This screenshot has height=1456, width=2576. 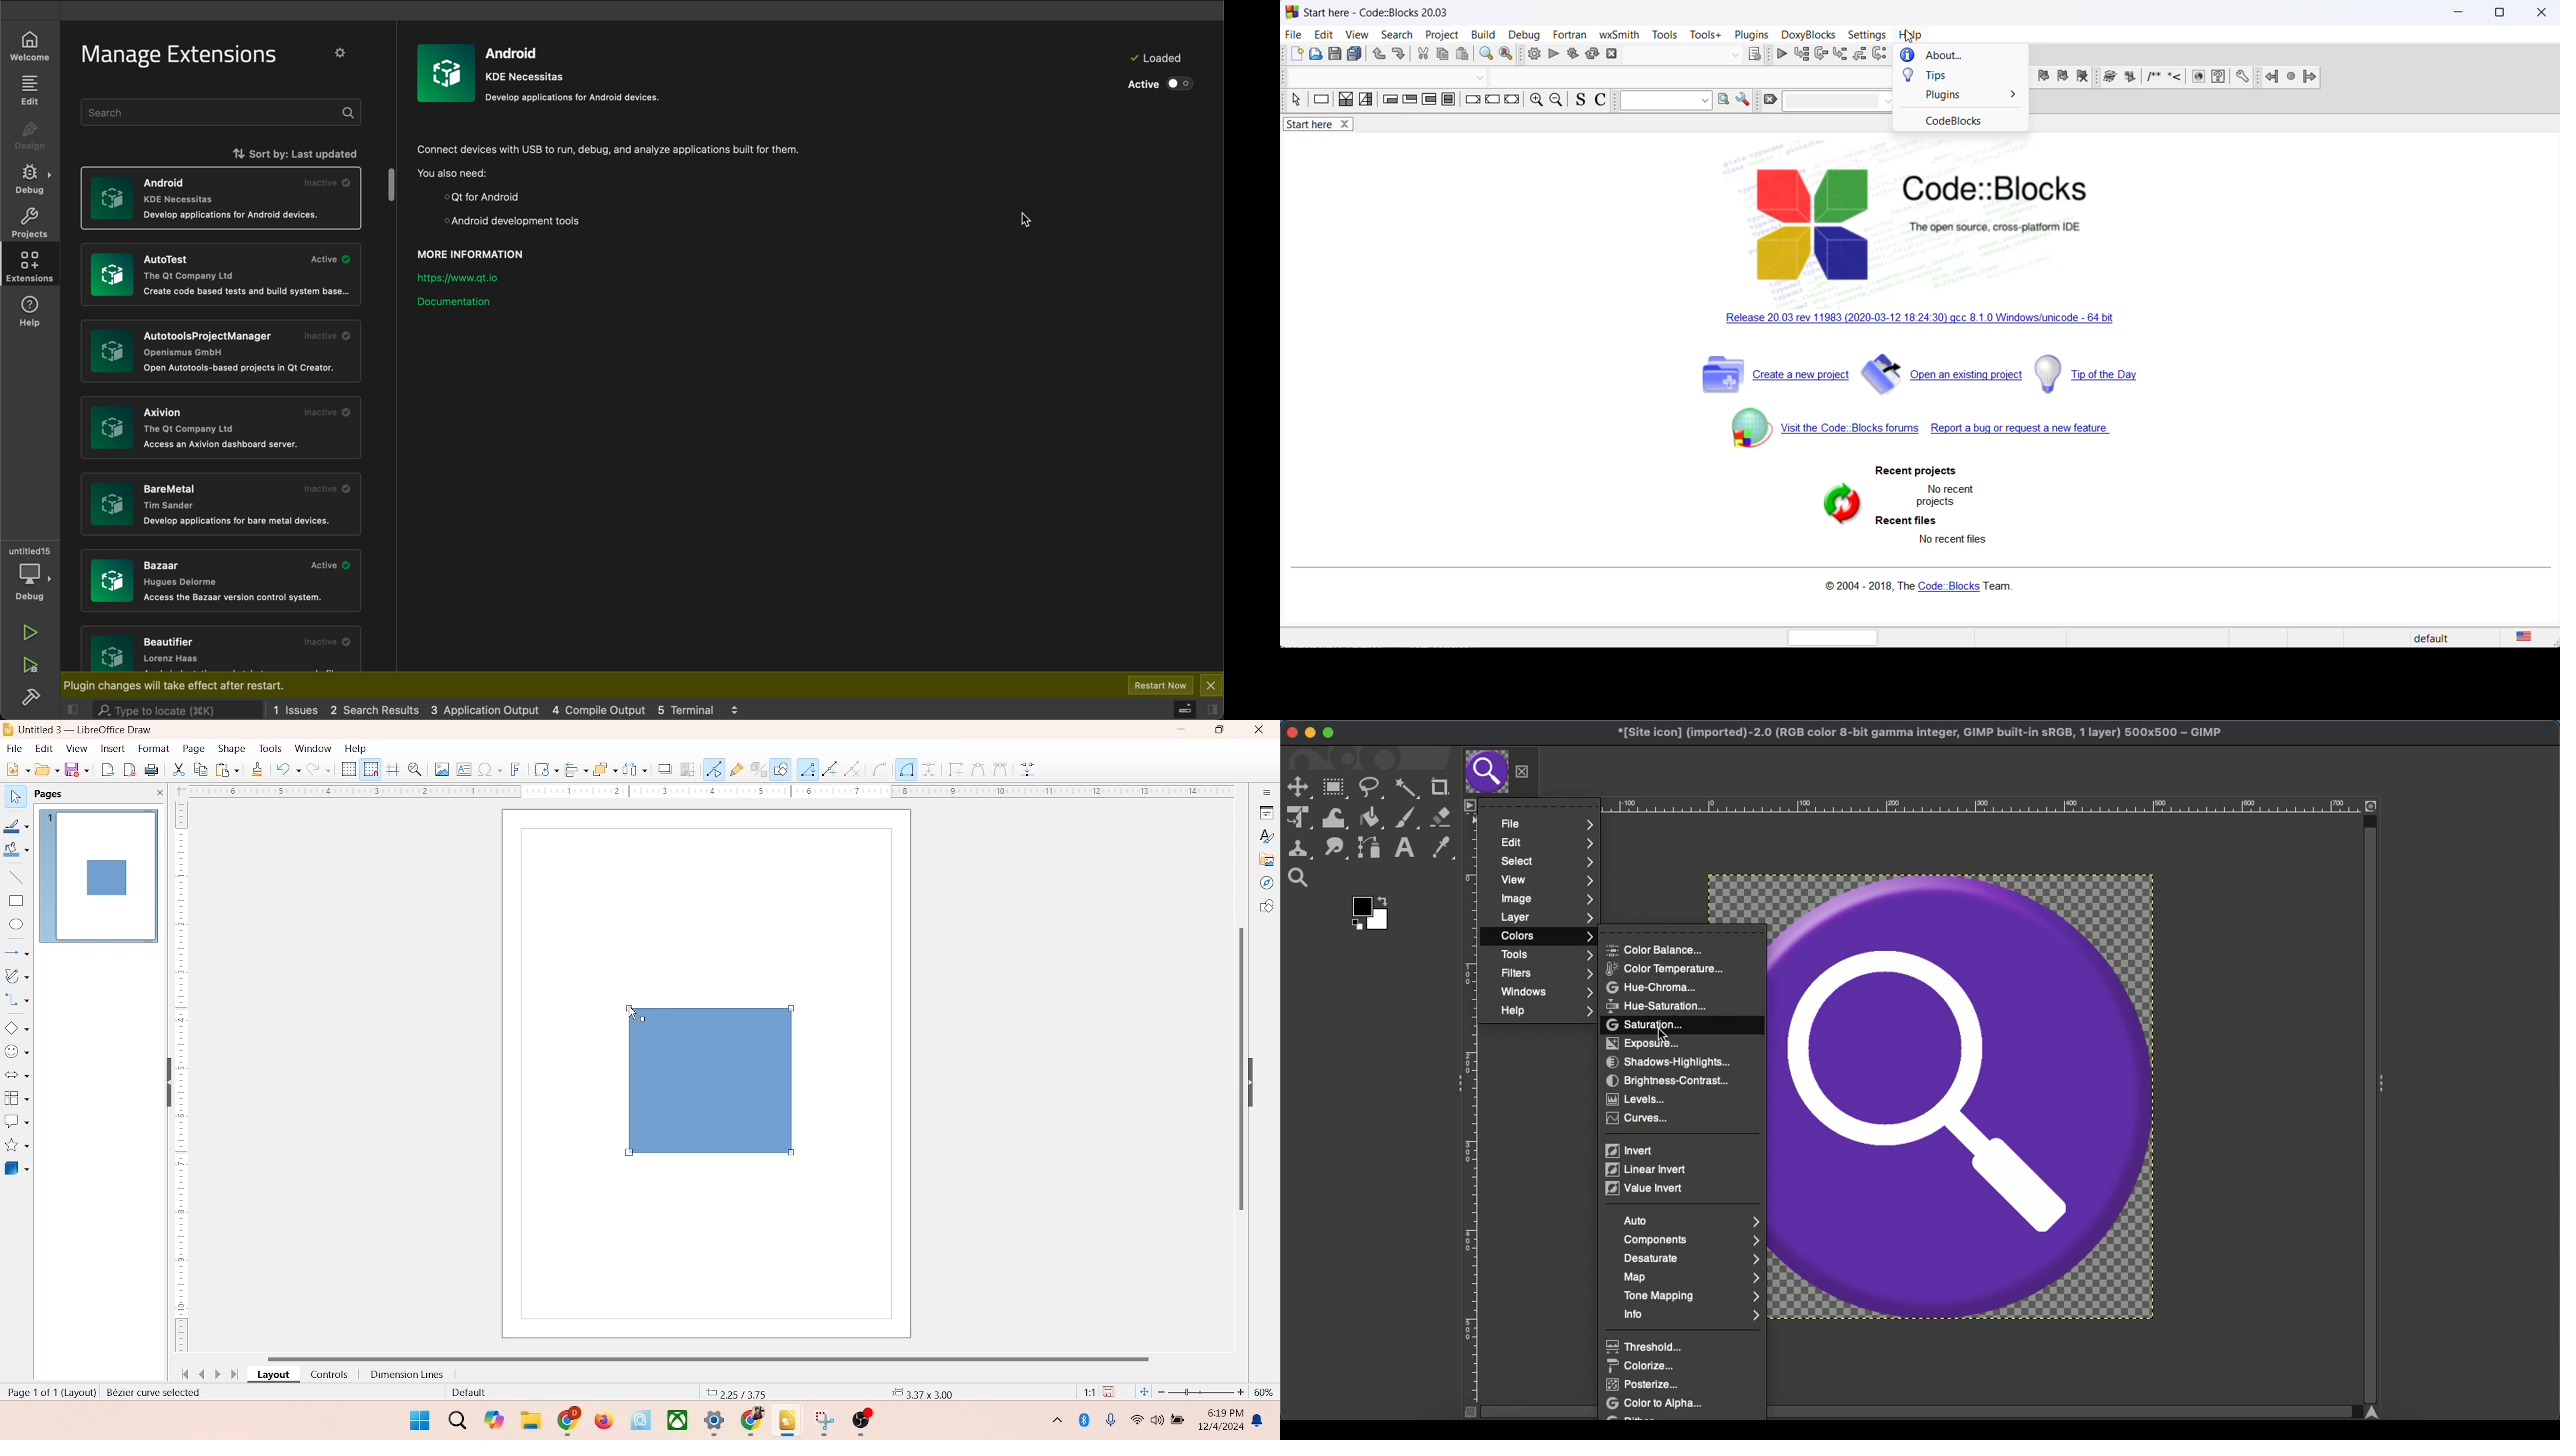 I want to click on speaker, so click(x=1160, y=1420).